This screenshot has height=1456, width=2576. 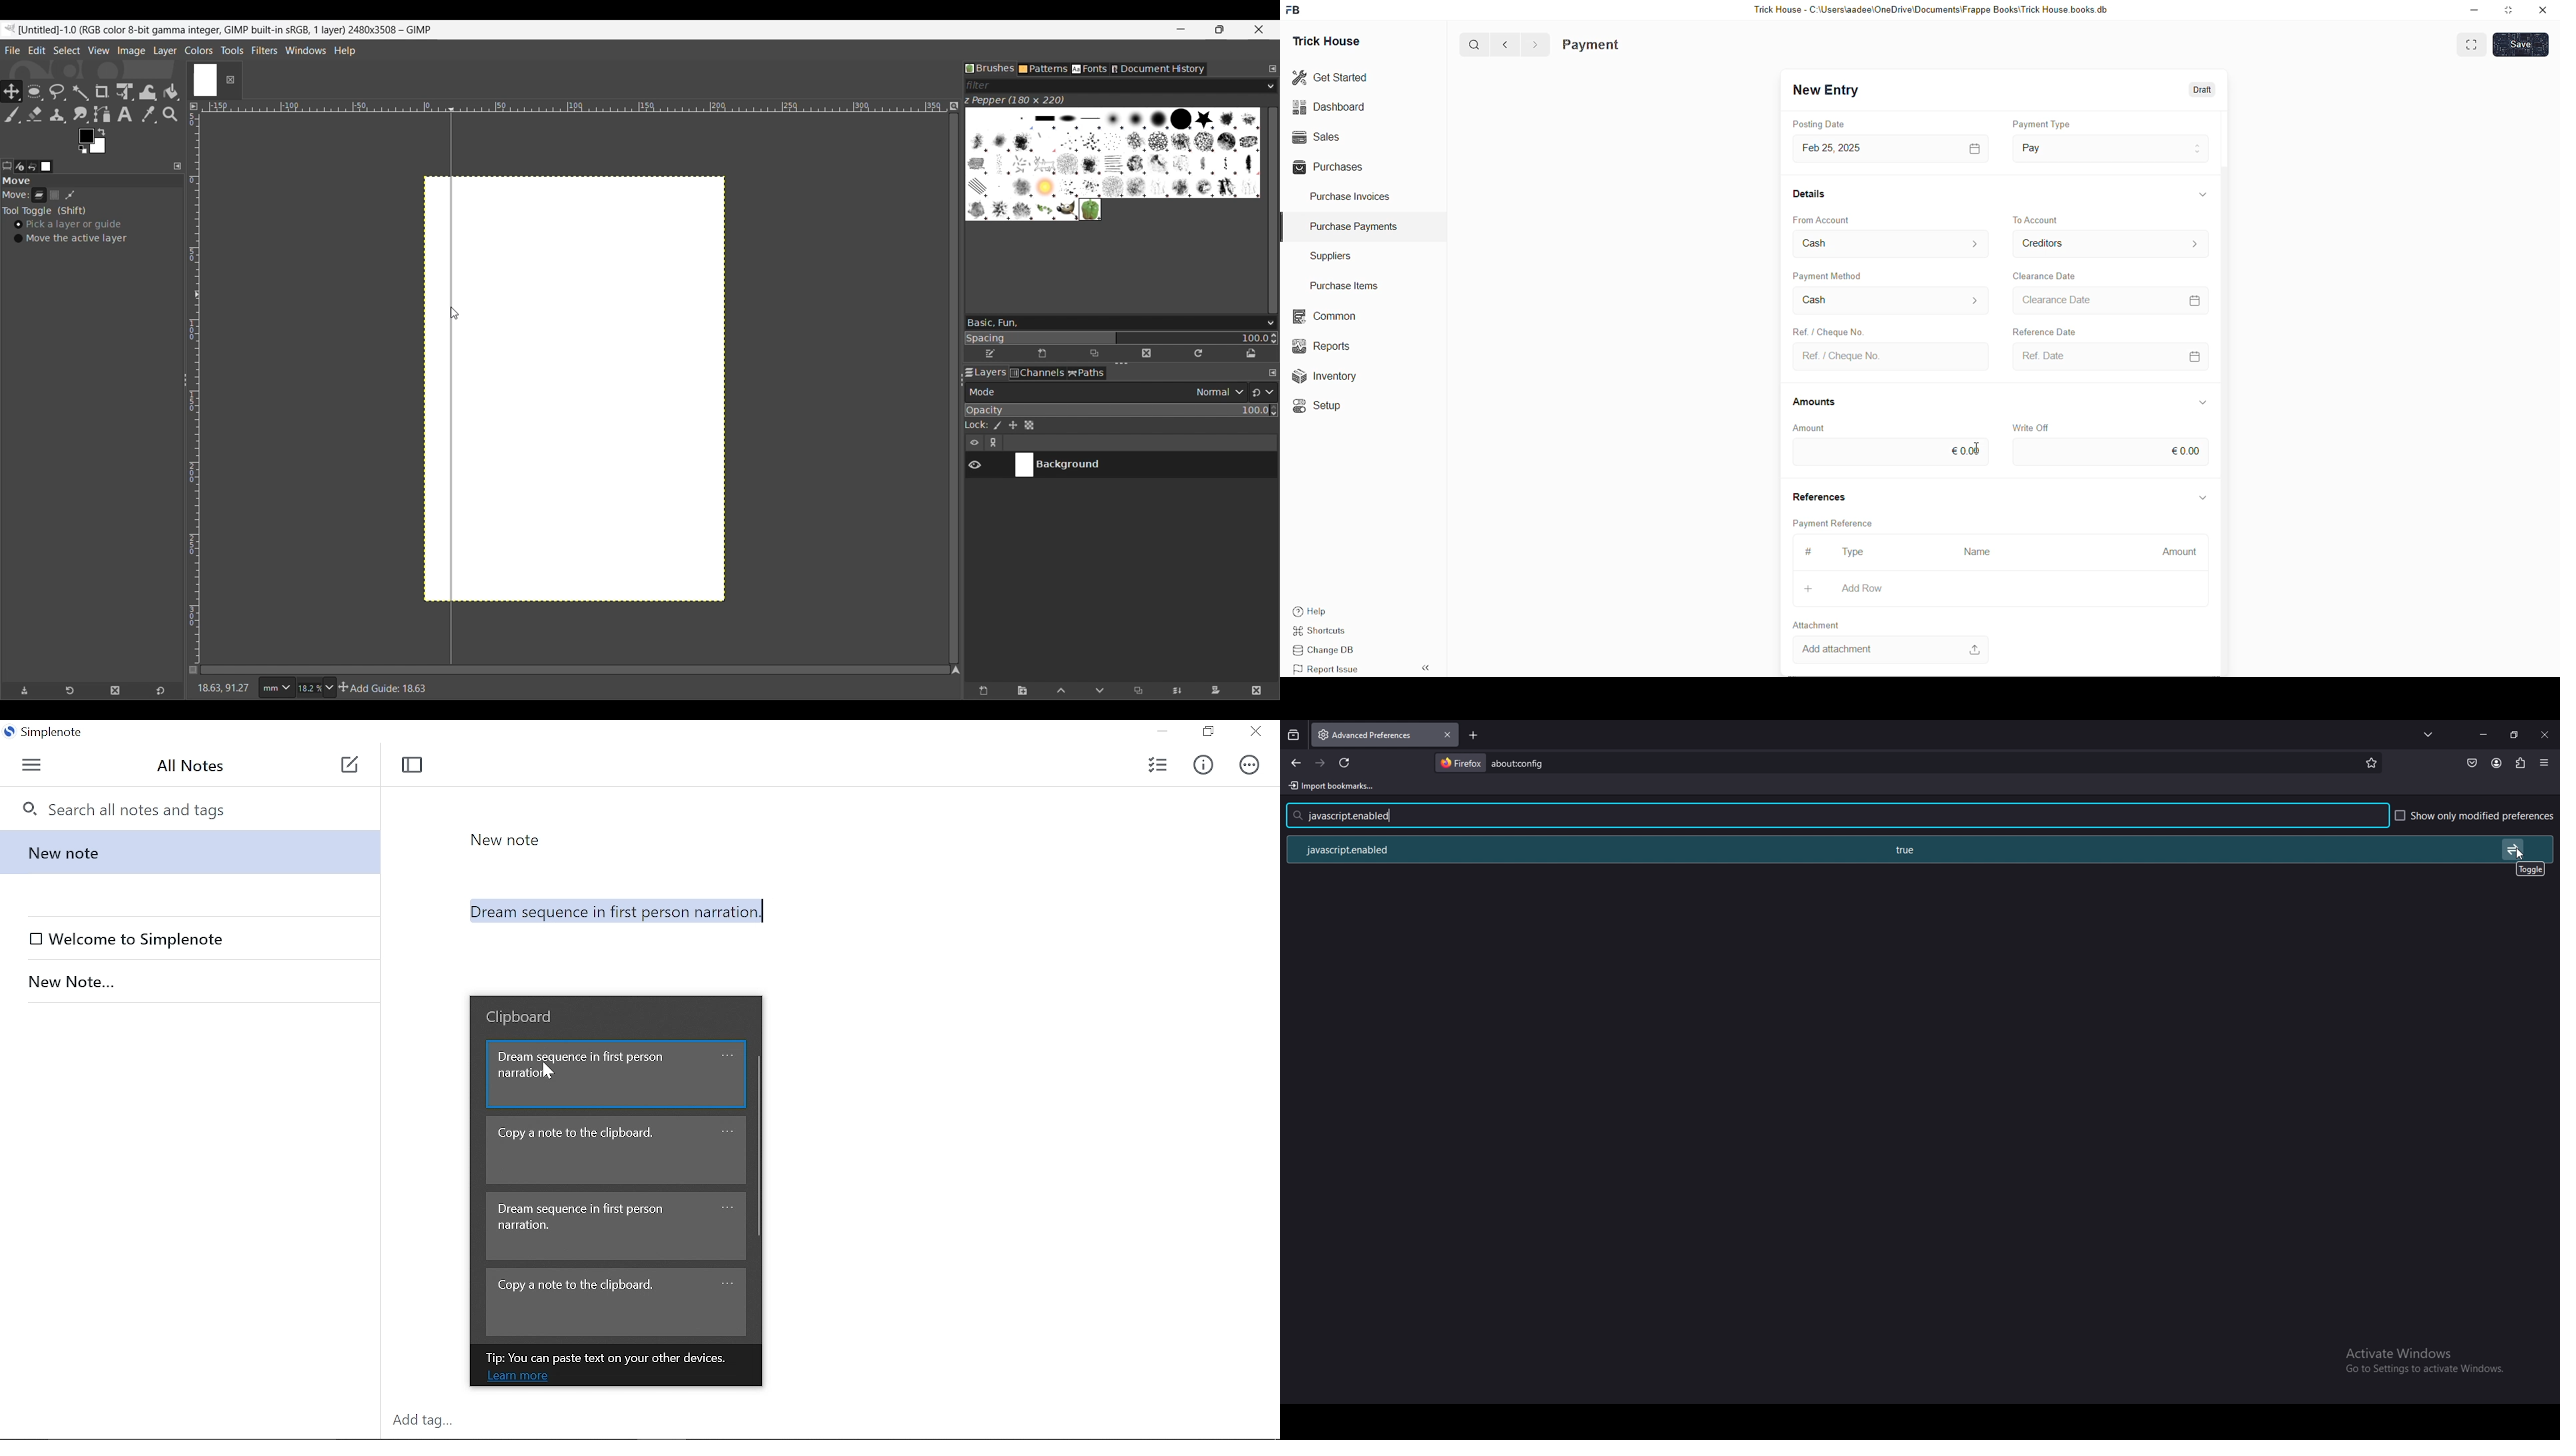 What do you see at coordinates (33, 763) in the screenshot?
I see `Menu` at bounding box center [33, 763].